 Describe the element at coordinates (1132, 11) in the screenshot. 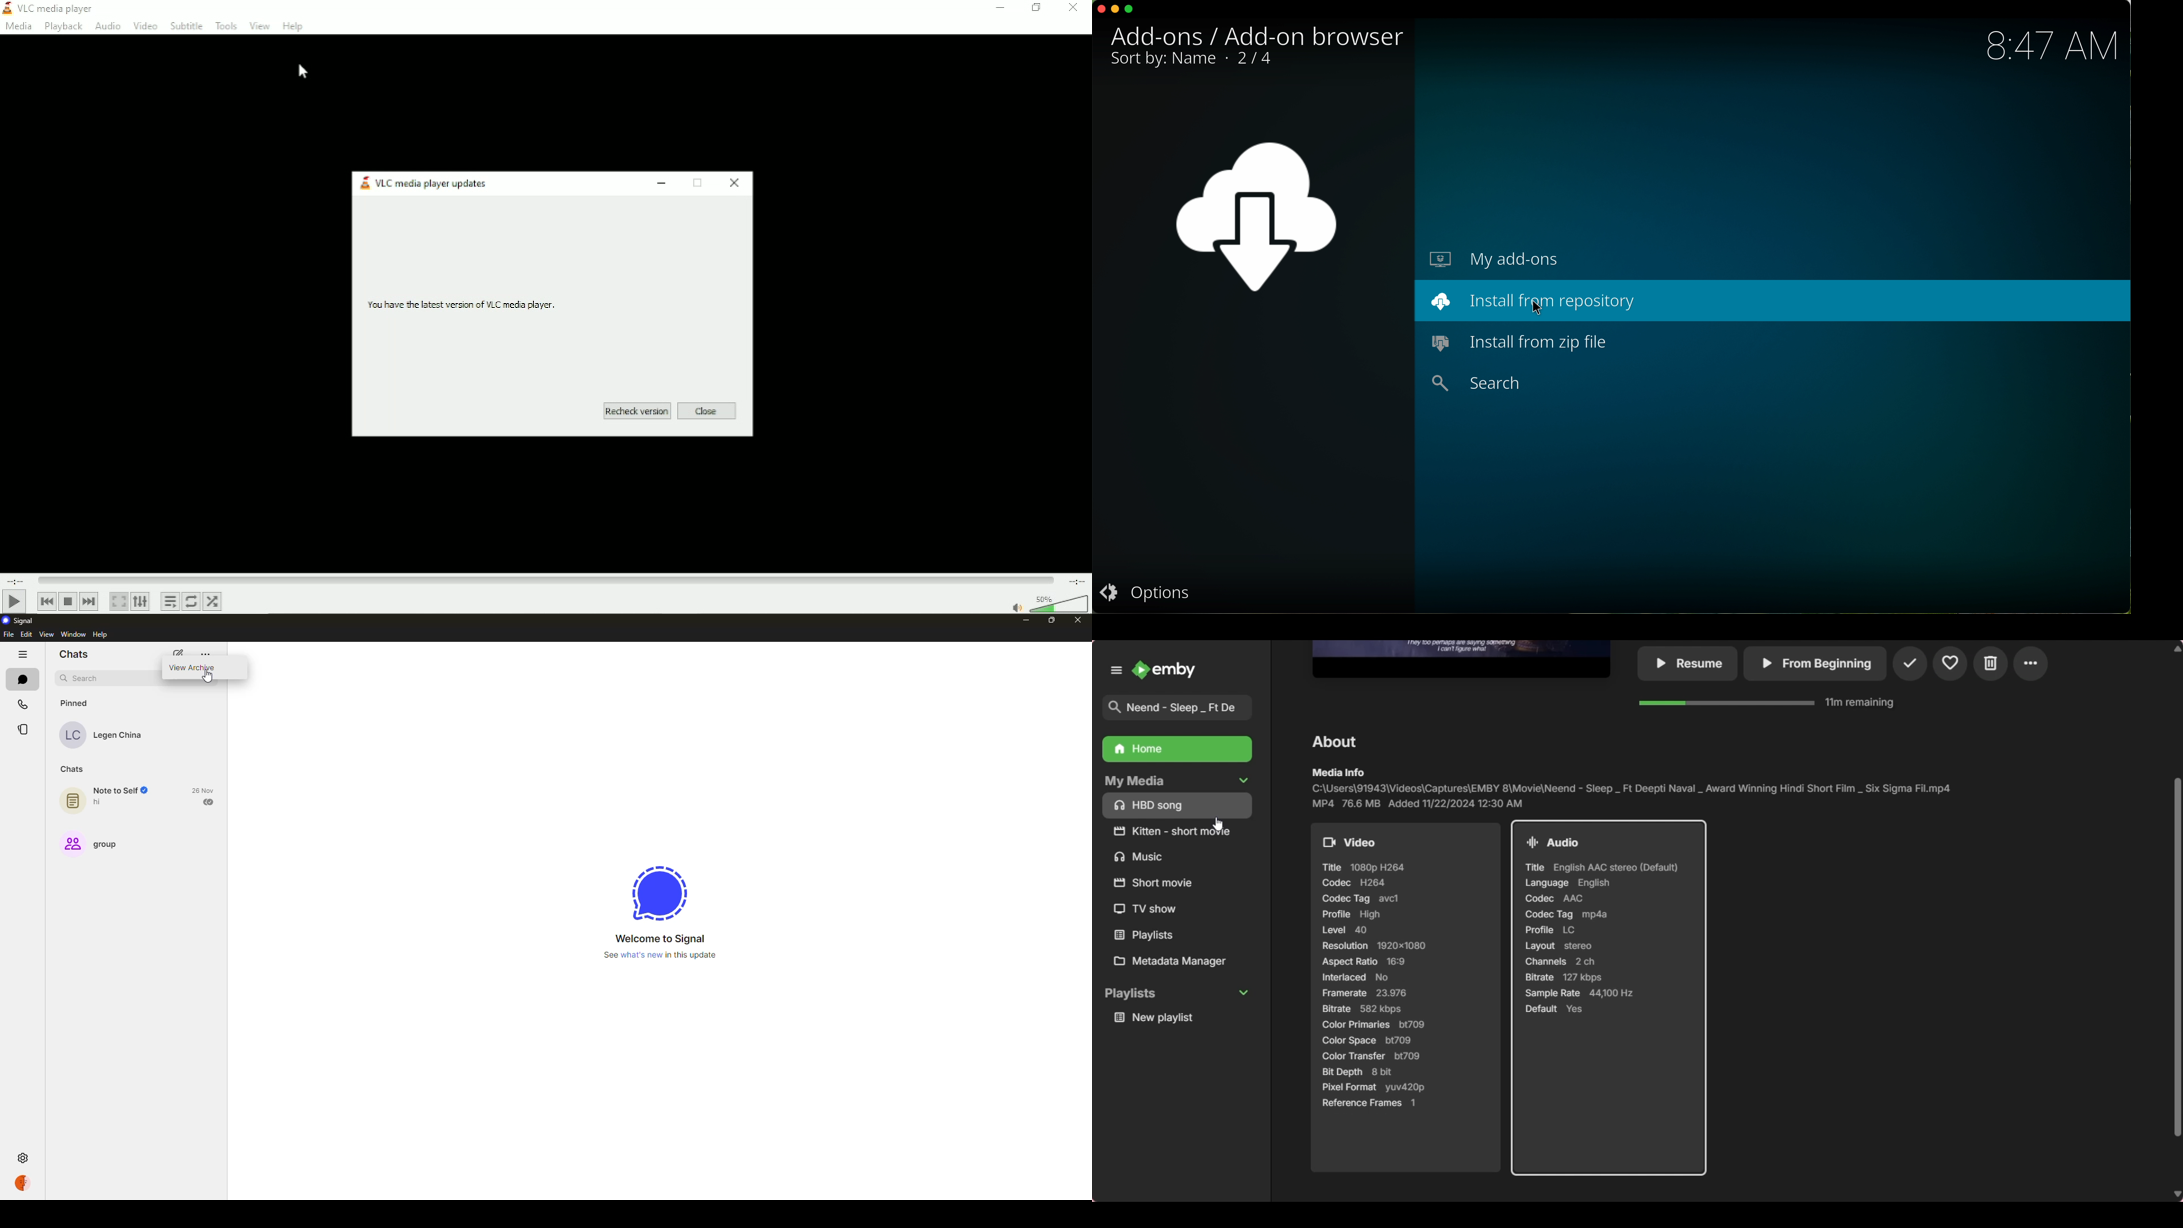

I see `maximize` at that location.